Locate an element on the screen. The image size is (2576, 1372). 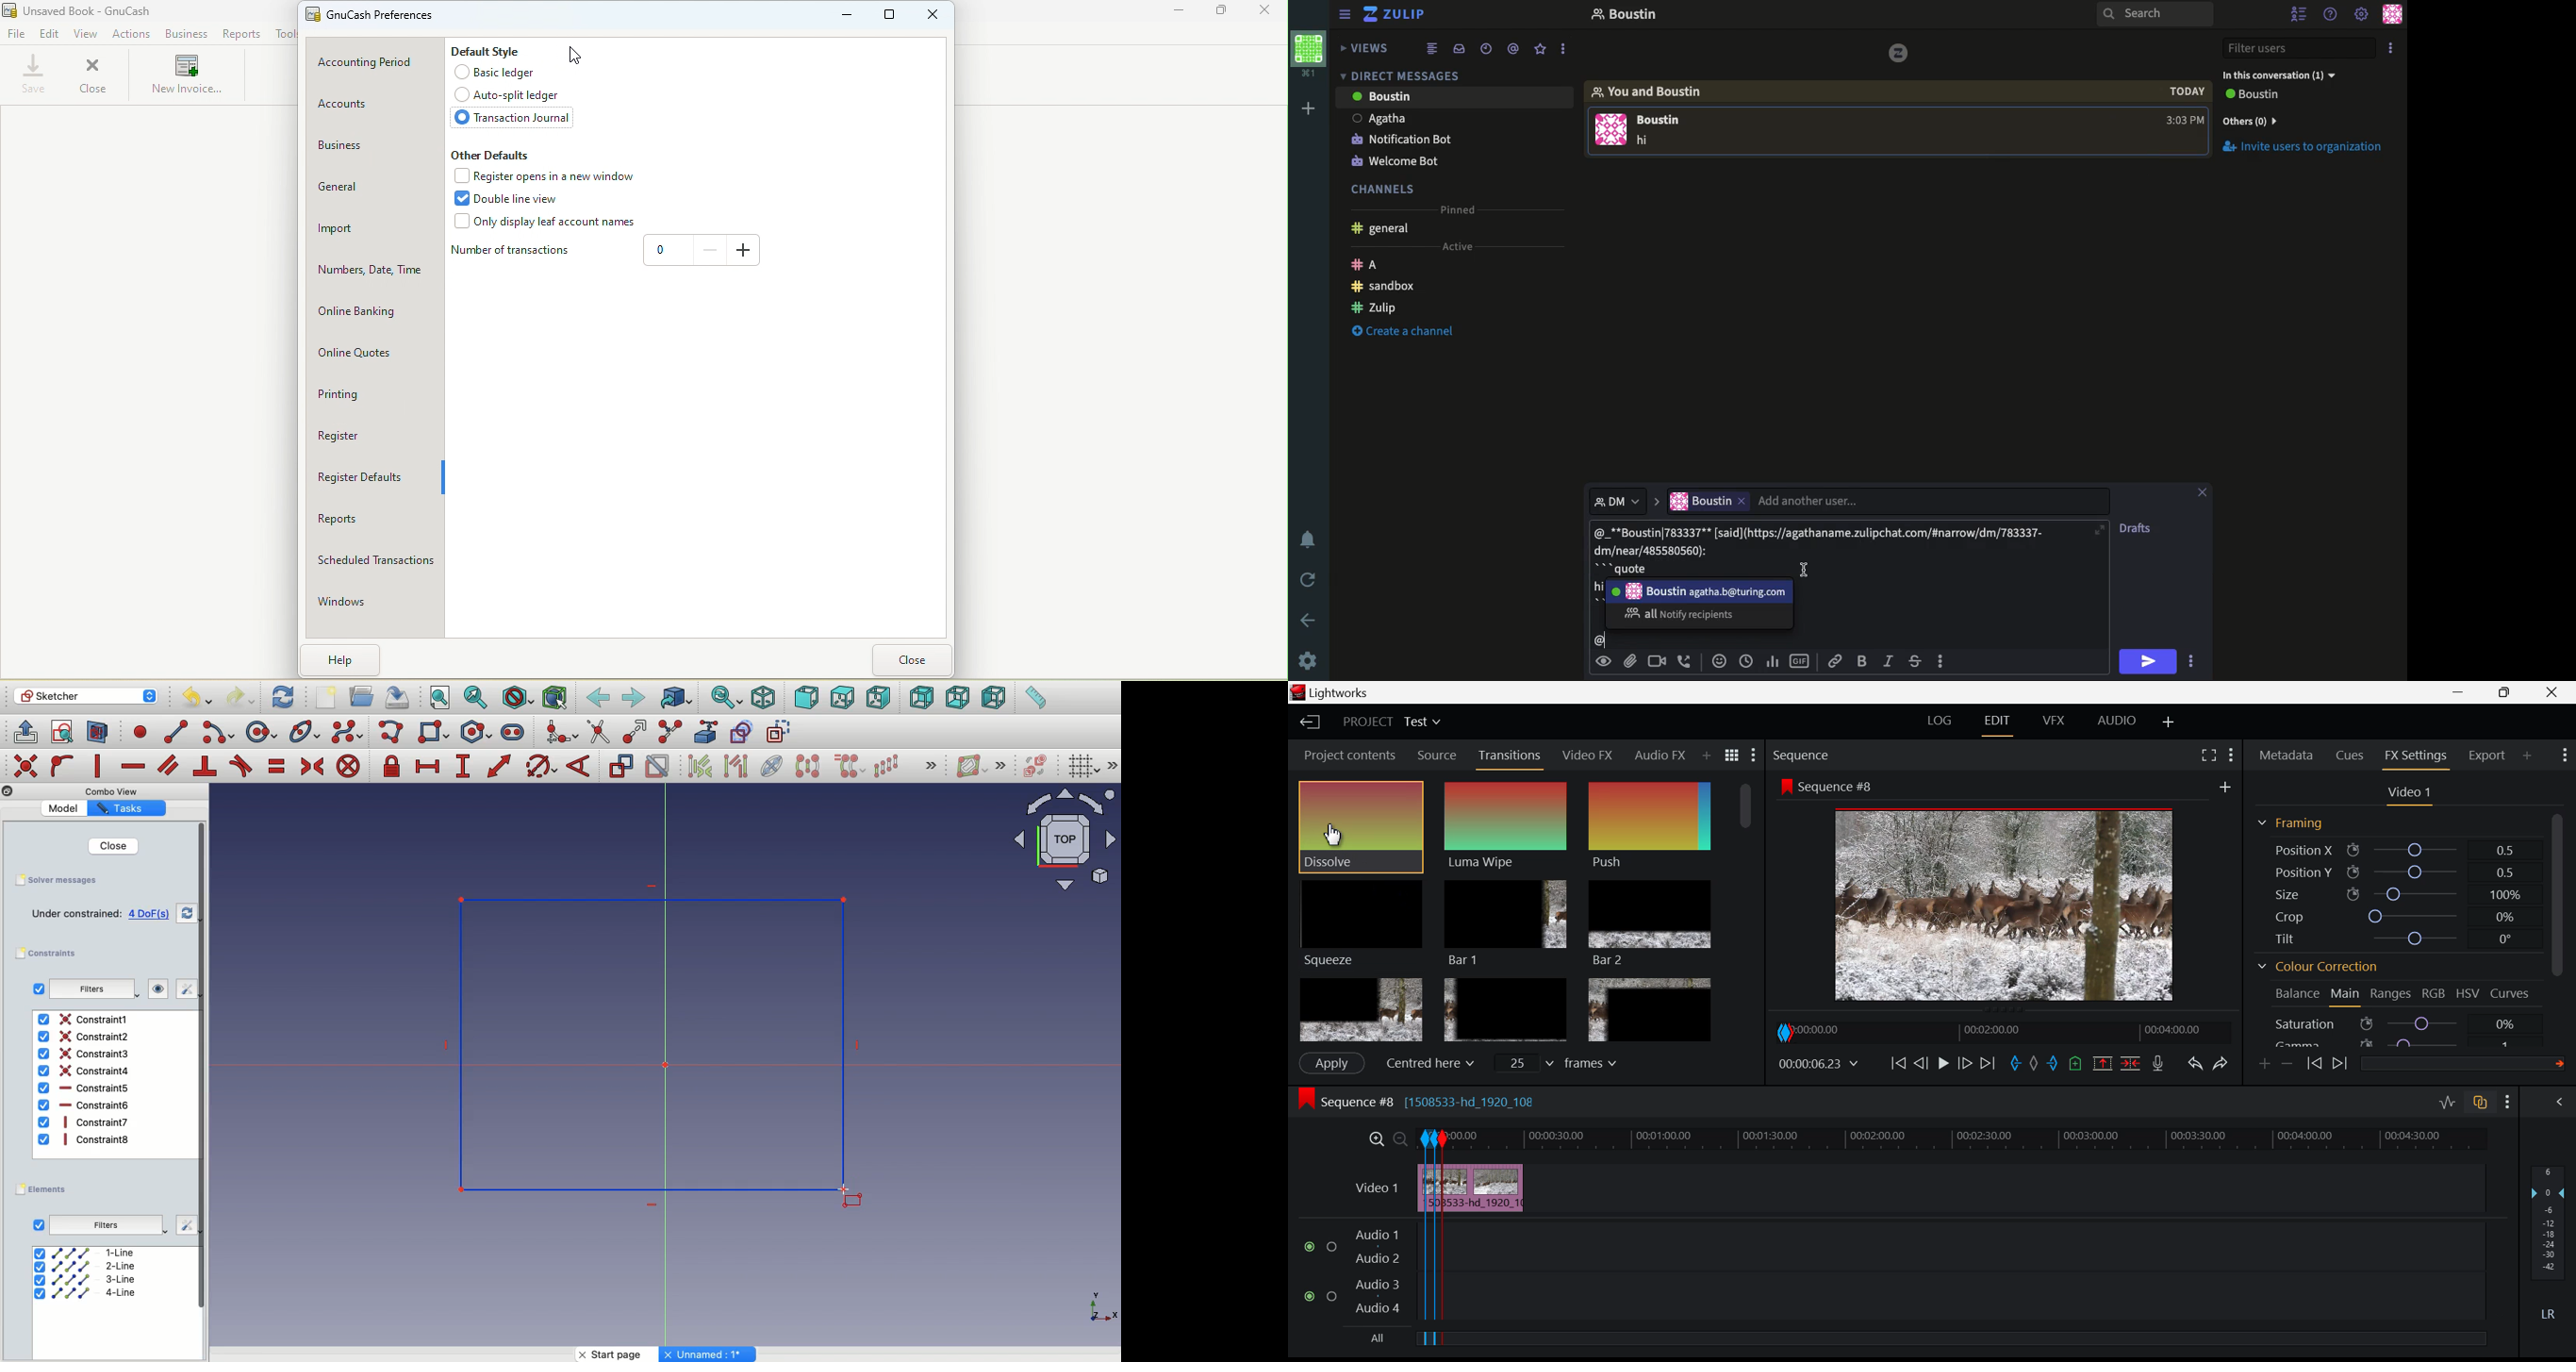
New invoices is located at coordinates (183, 77).